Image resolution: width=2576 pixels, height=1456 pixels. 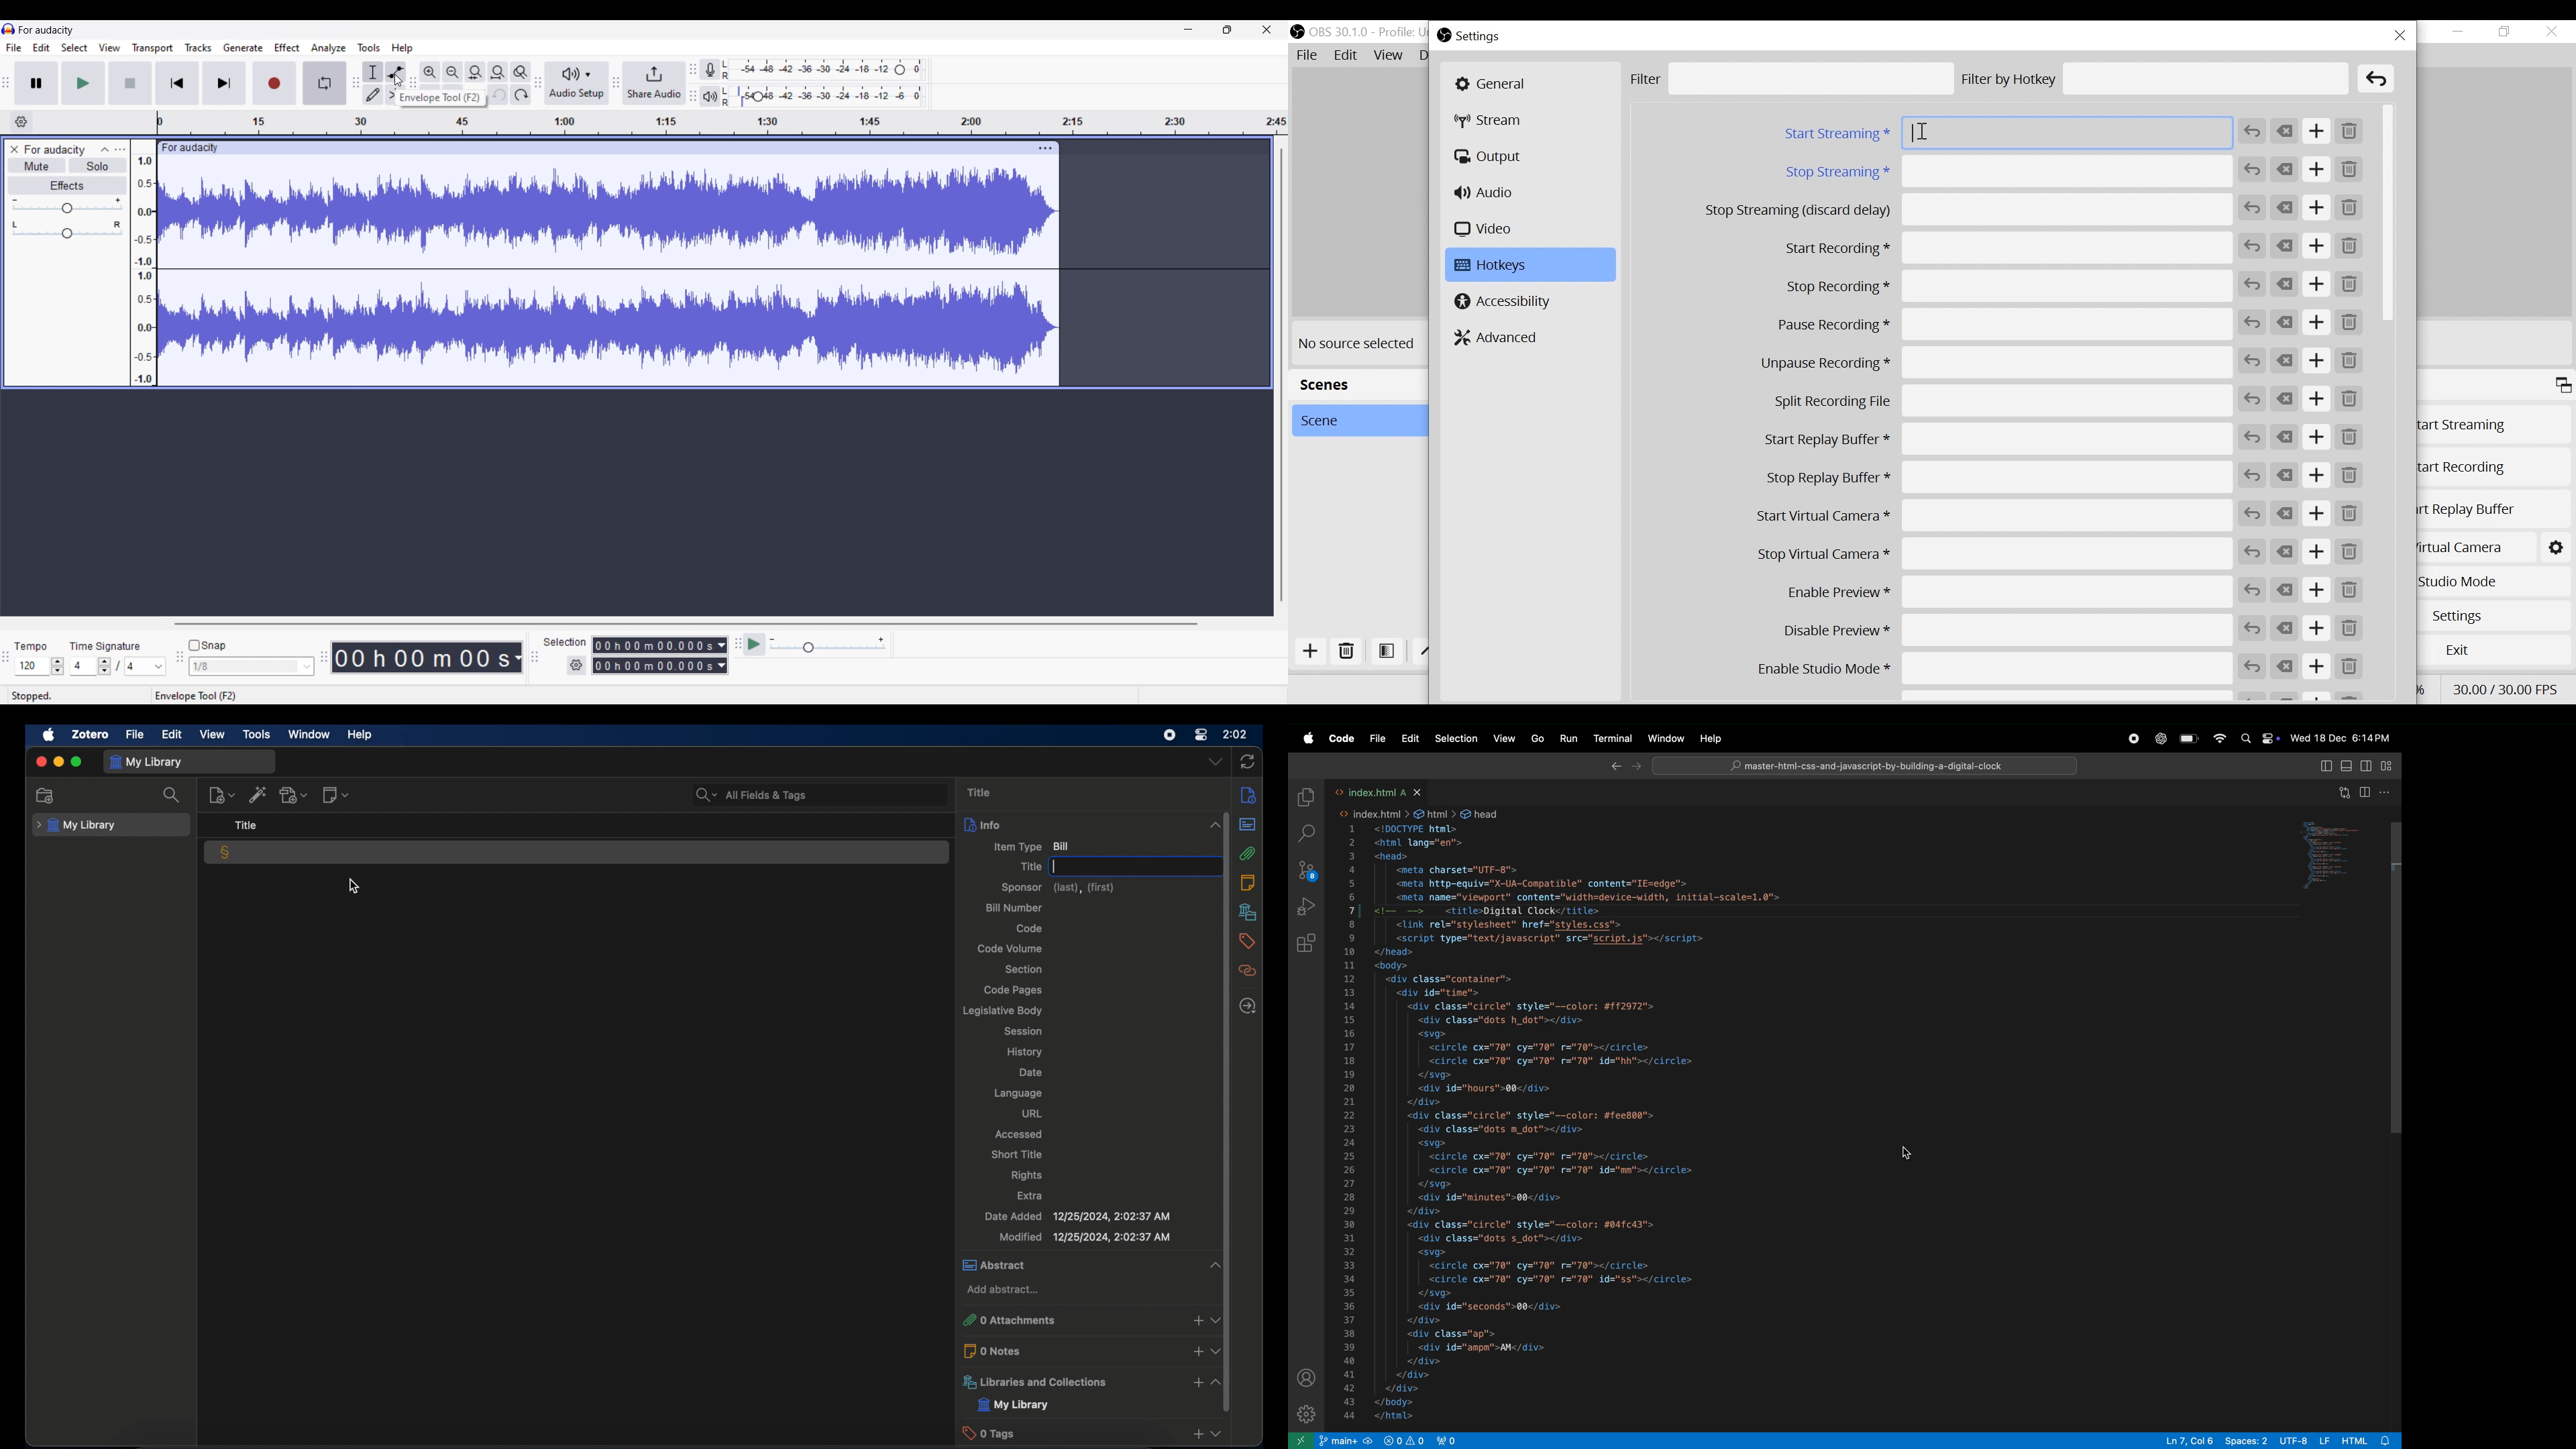 I want to click on my library, so click(x=78, y=825).